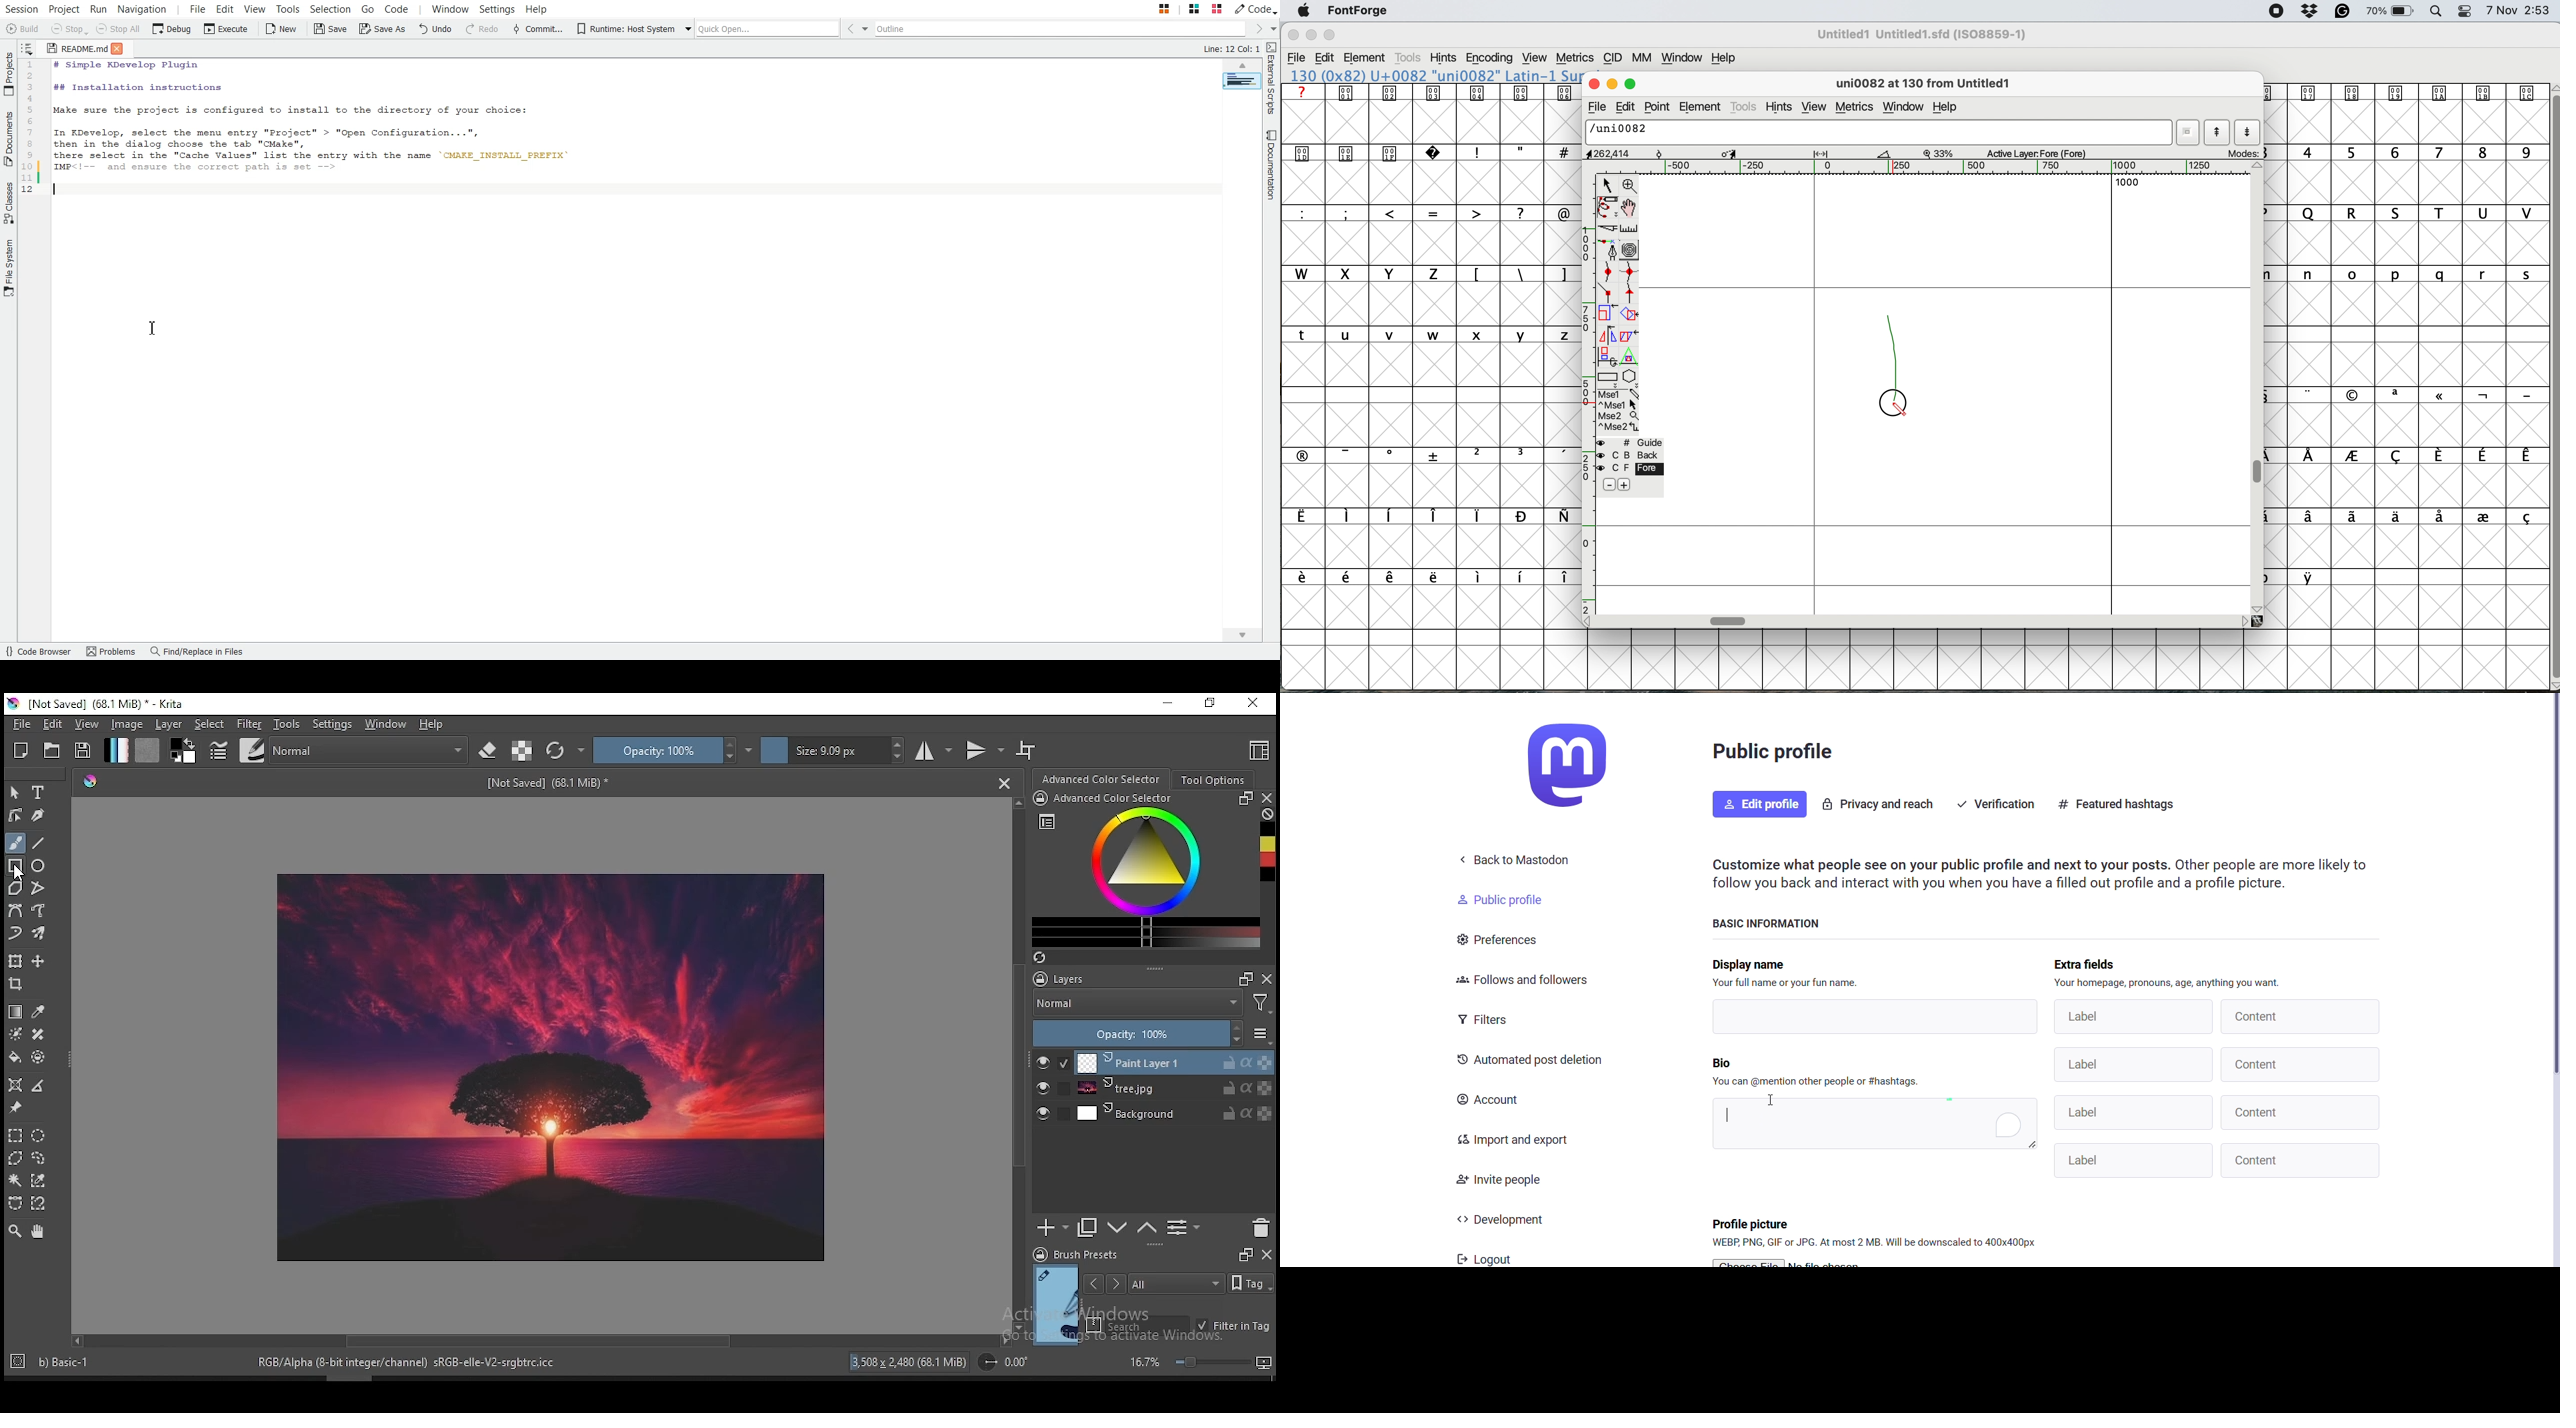  I want to click on brush tool, so click(16, 843).